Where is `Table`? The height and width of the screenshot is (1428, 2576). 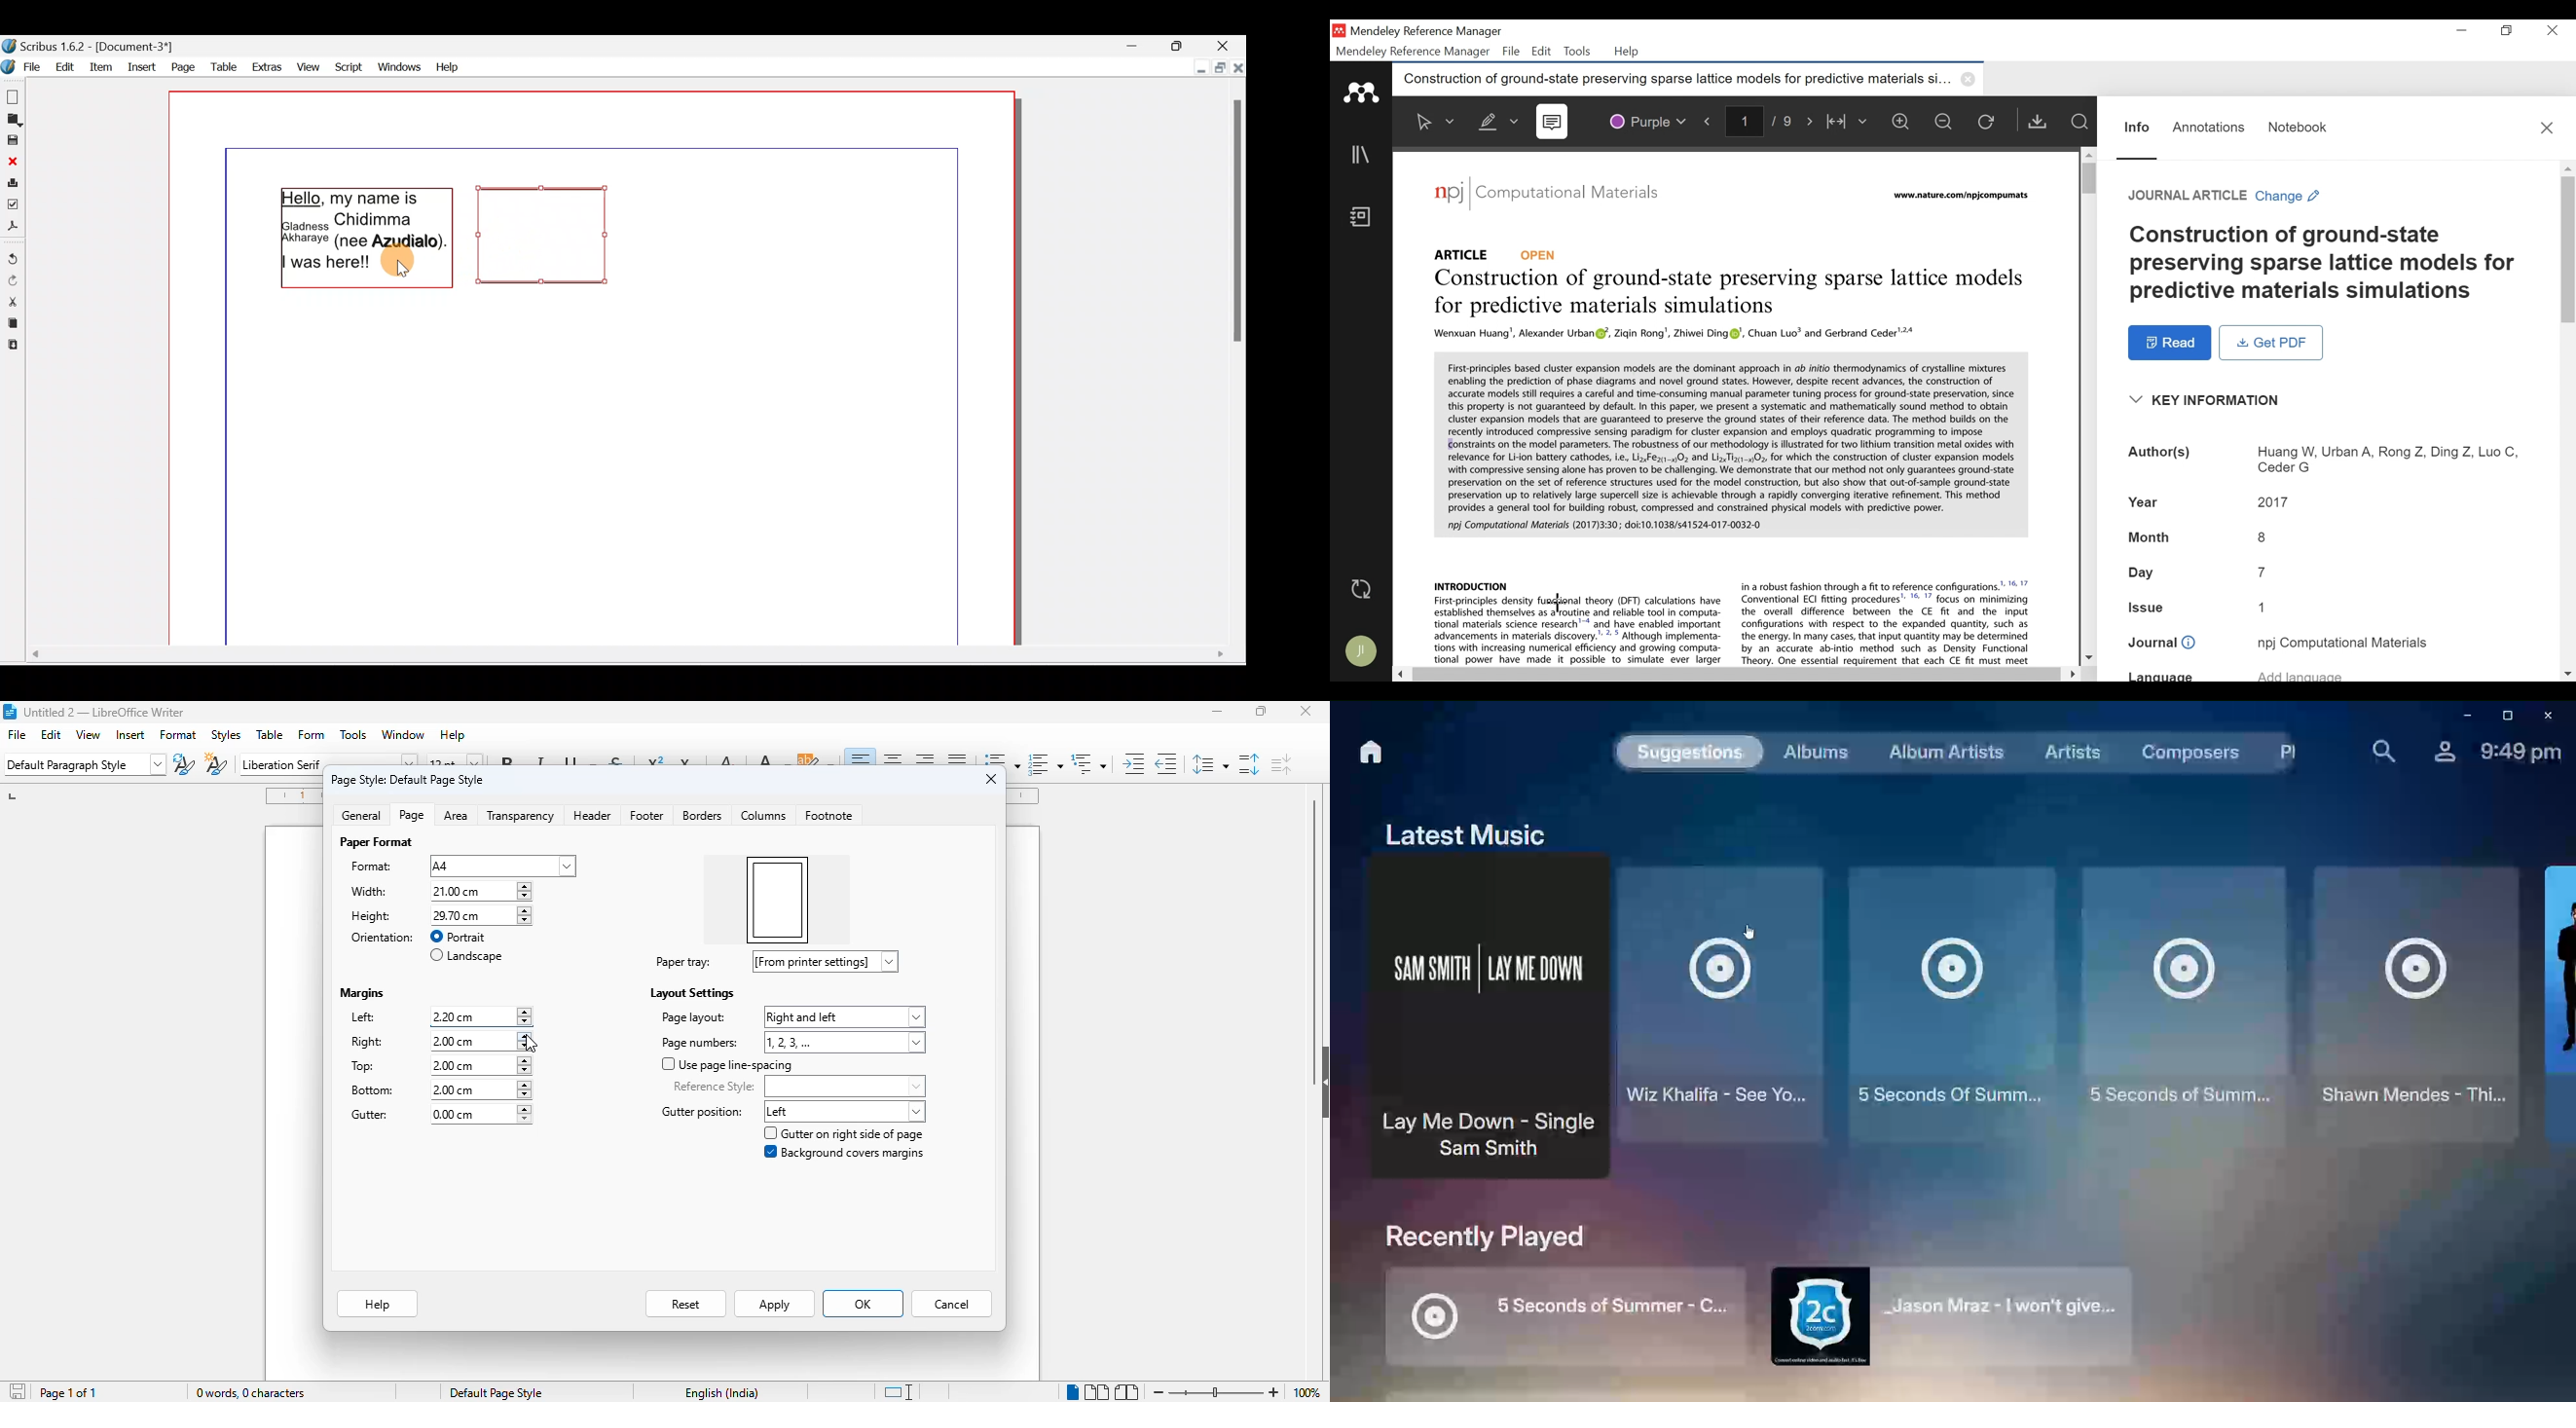
Table is located at coordinates (219, 67).